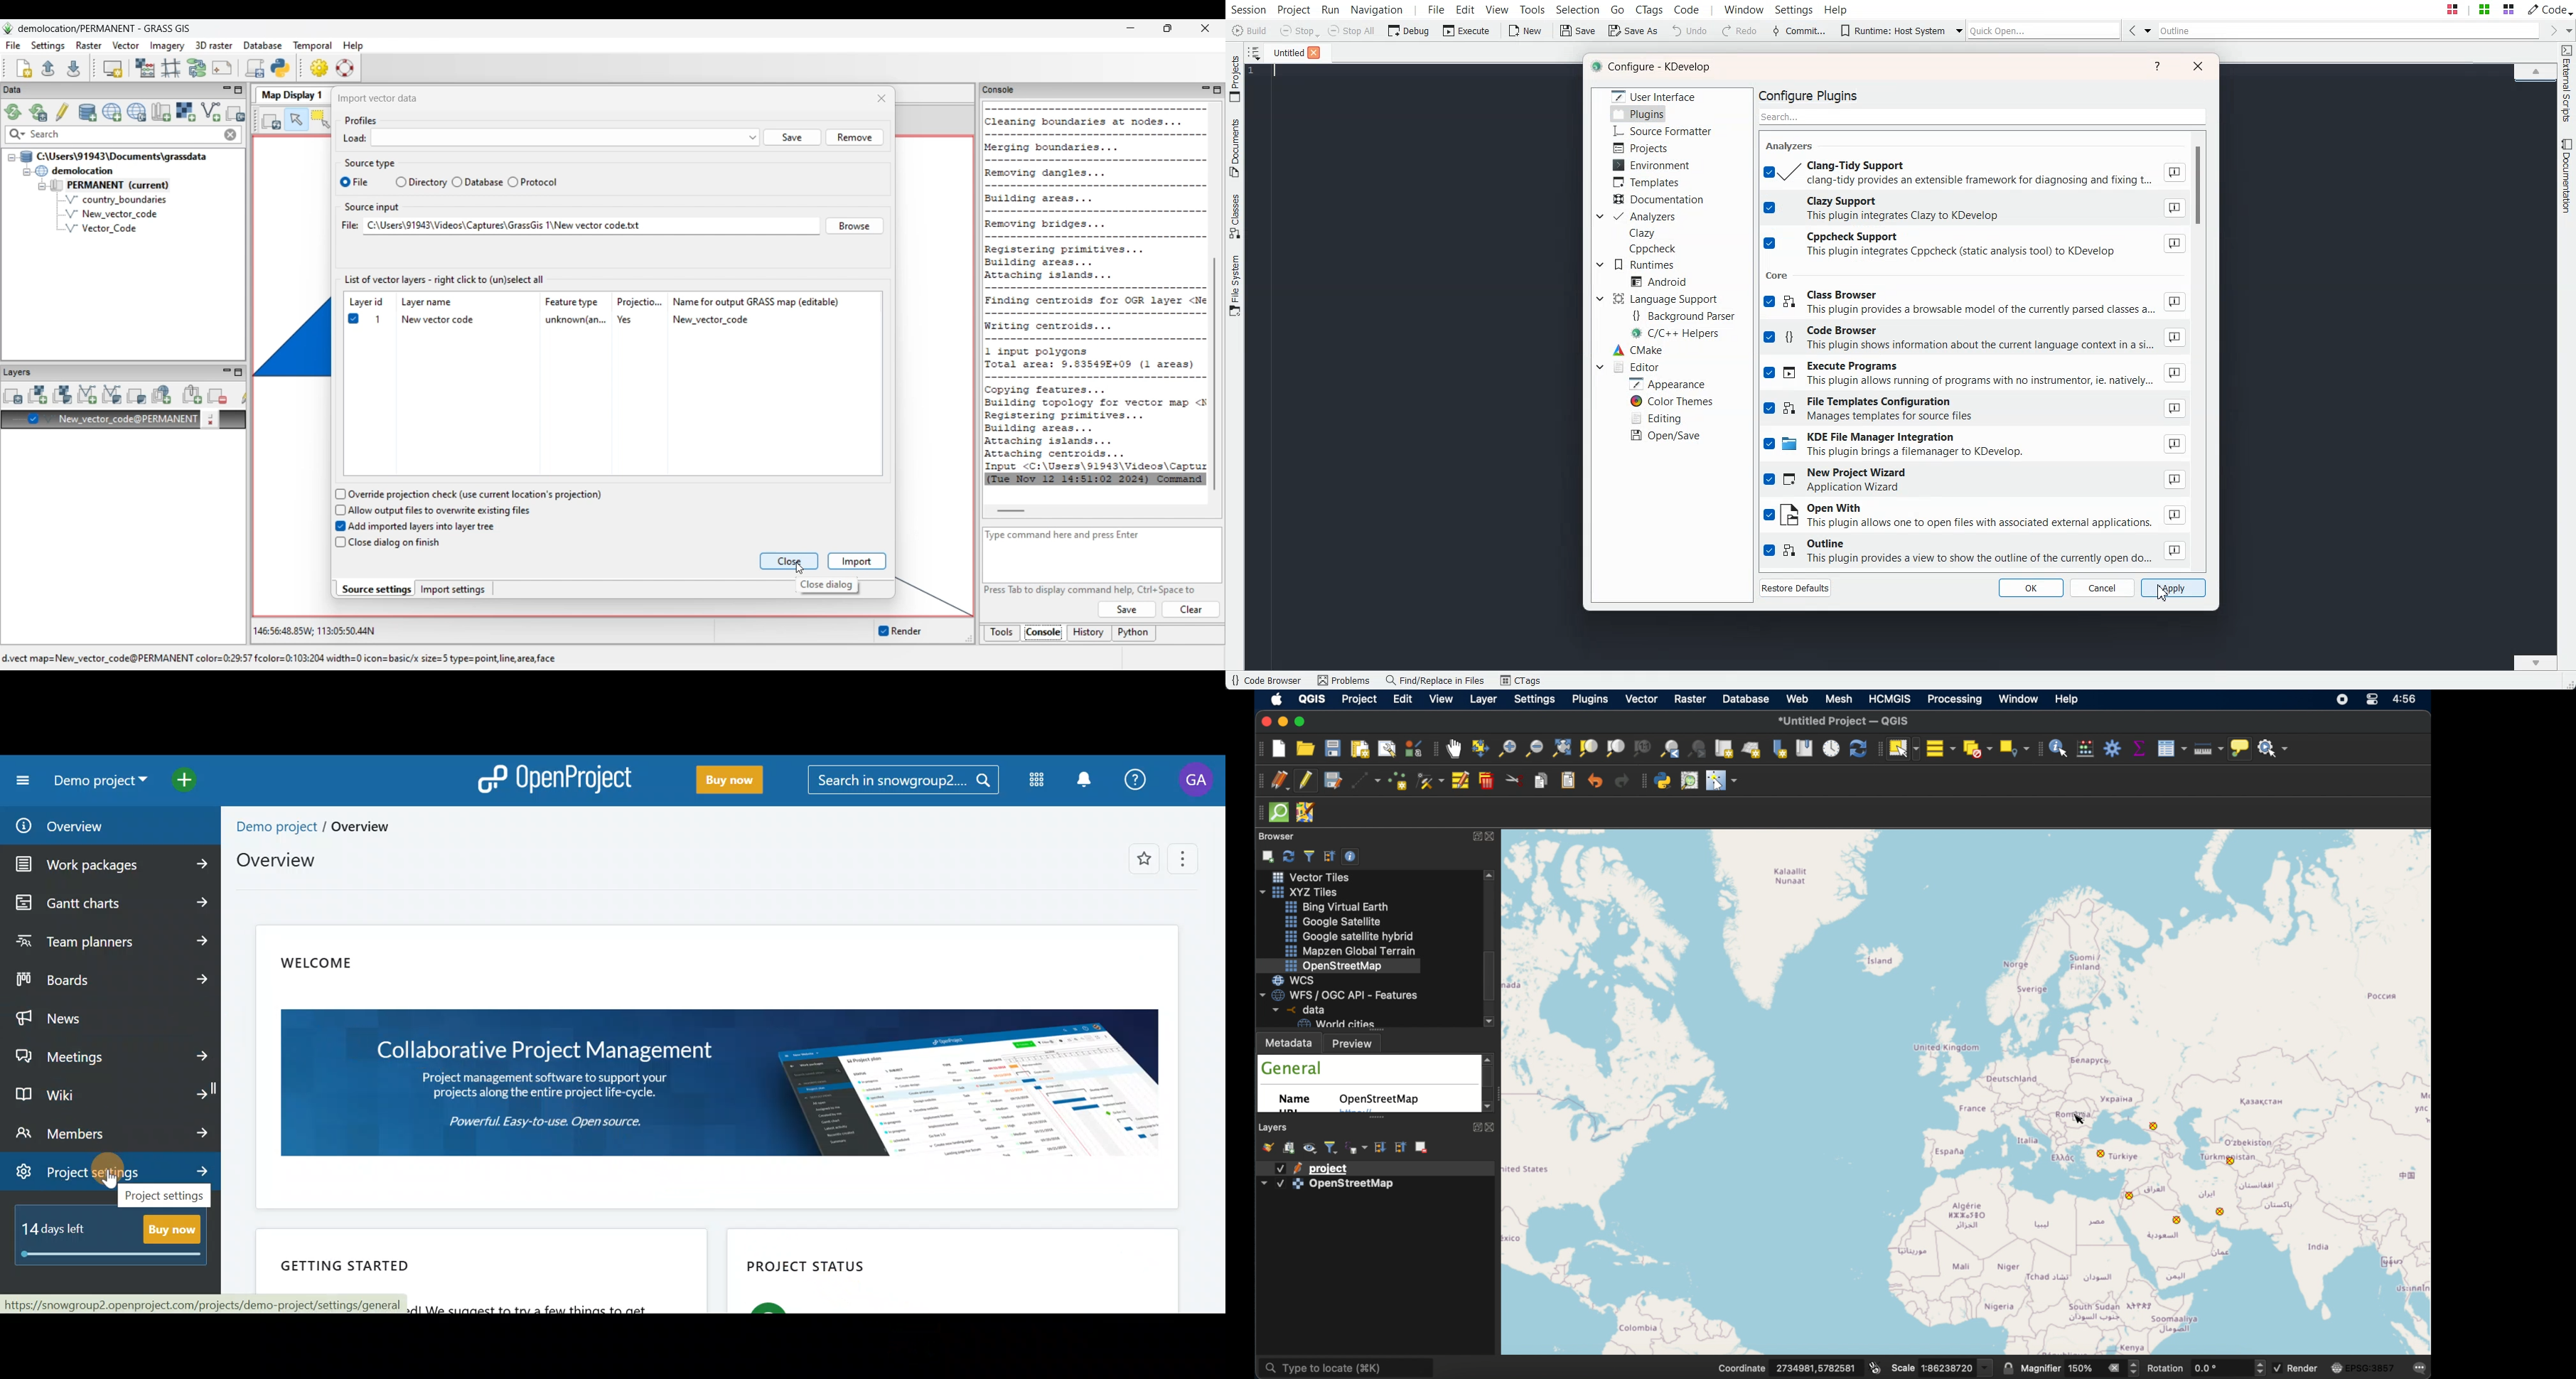 The width and height of the screenshot is (2576, 1400). I want to click on zoom to layer, so click(1616, 749).